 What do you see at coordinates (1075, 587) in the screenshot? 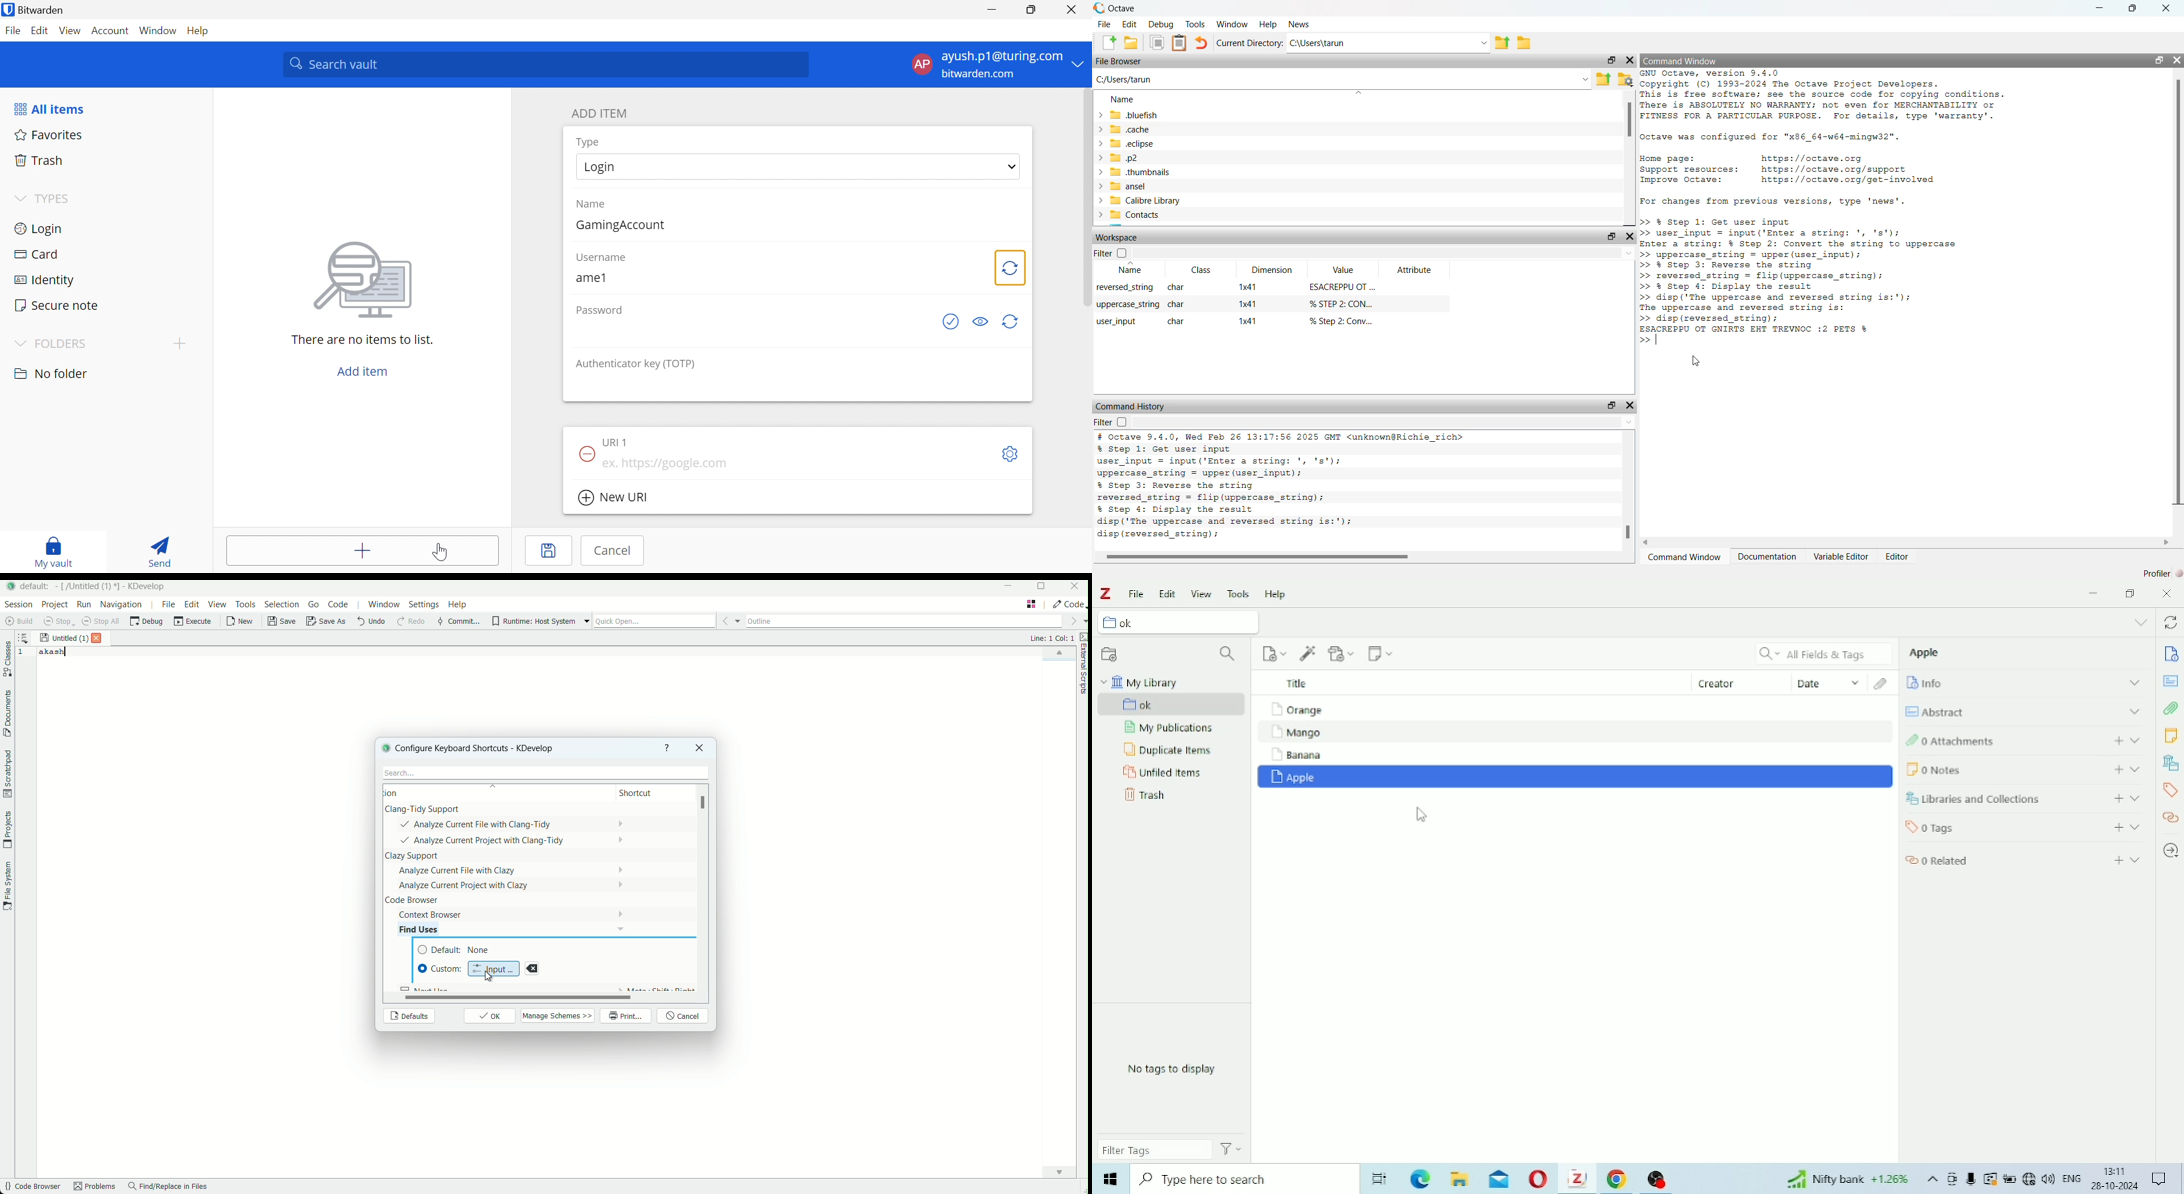
I see `close app` at bounding box center [1075, 587].